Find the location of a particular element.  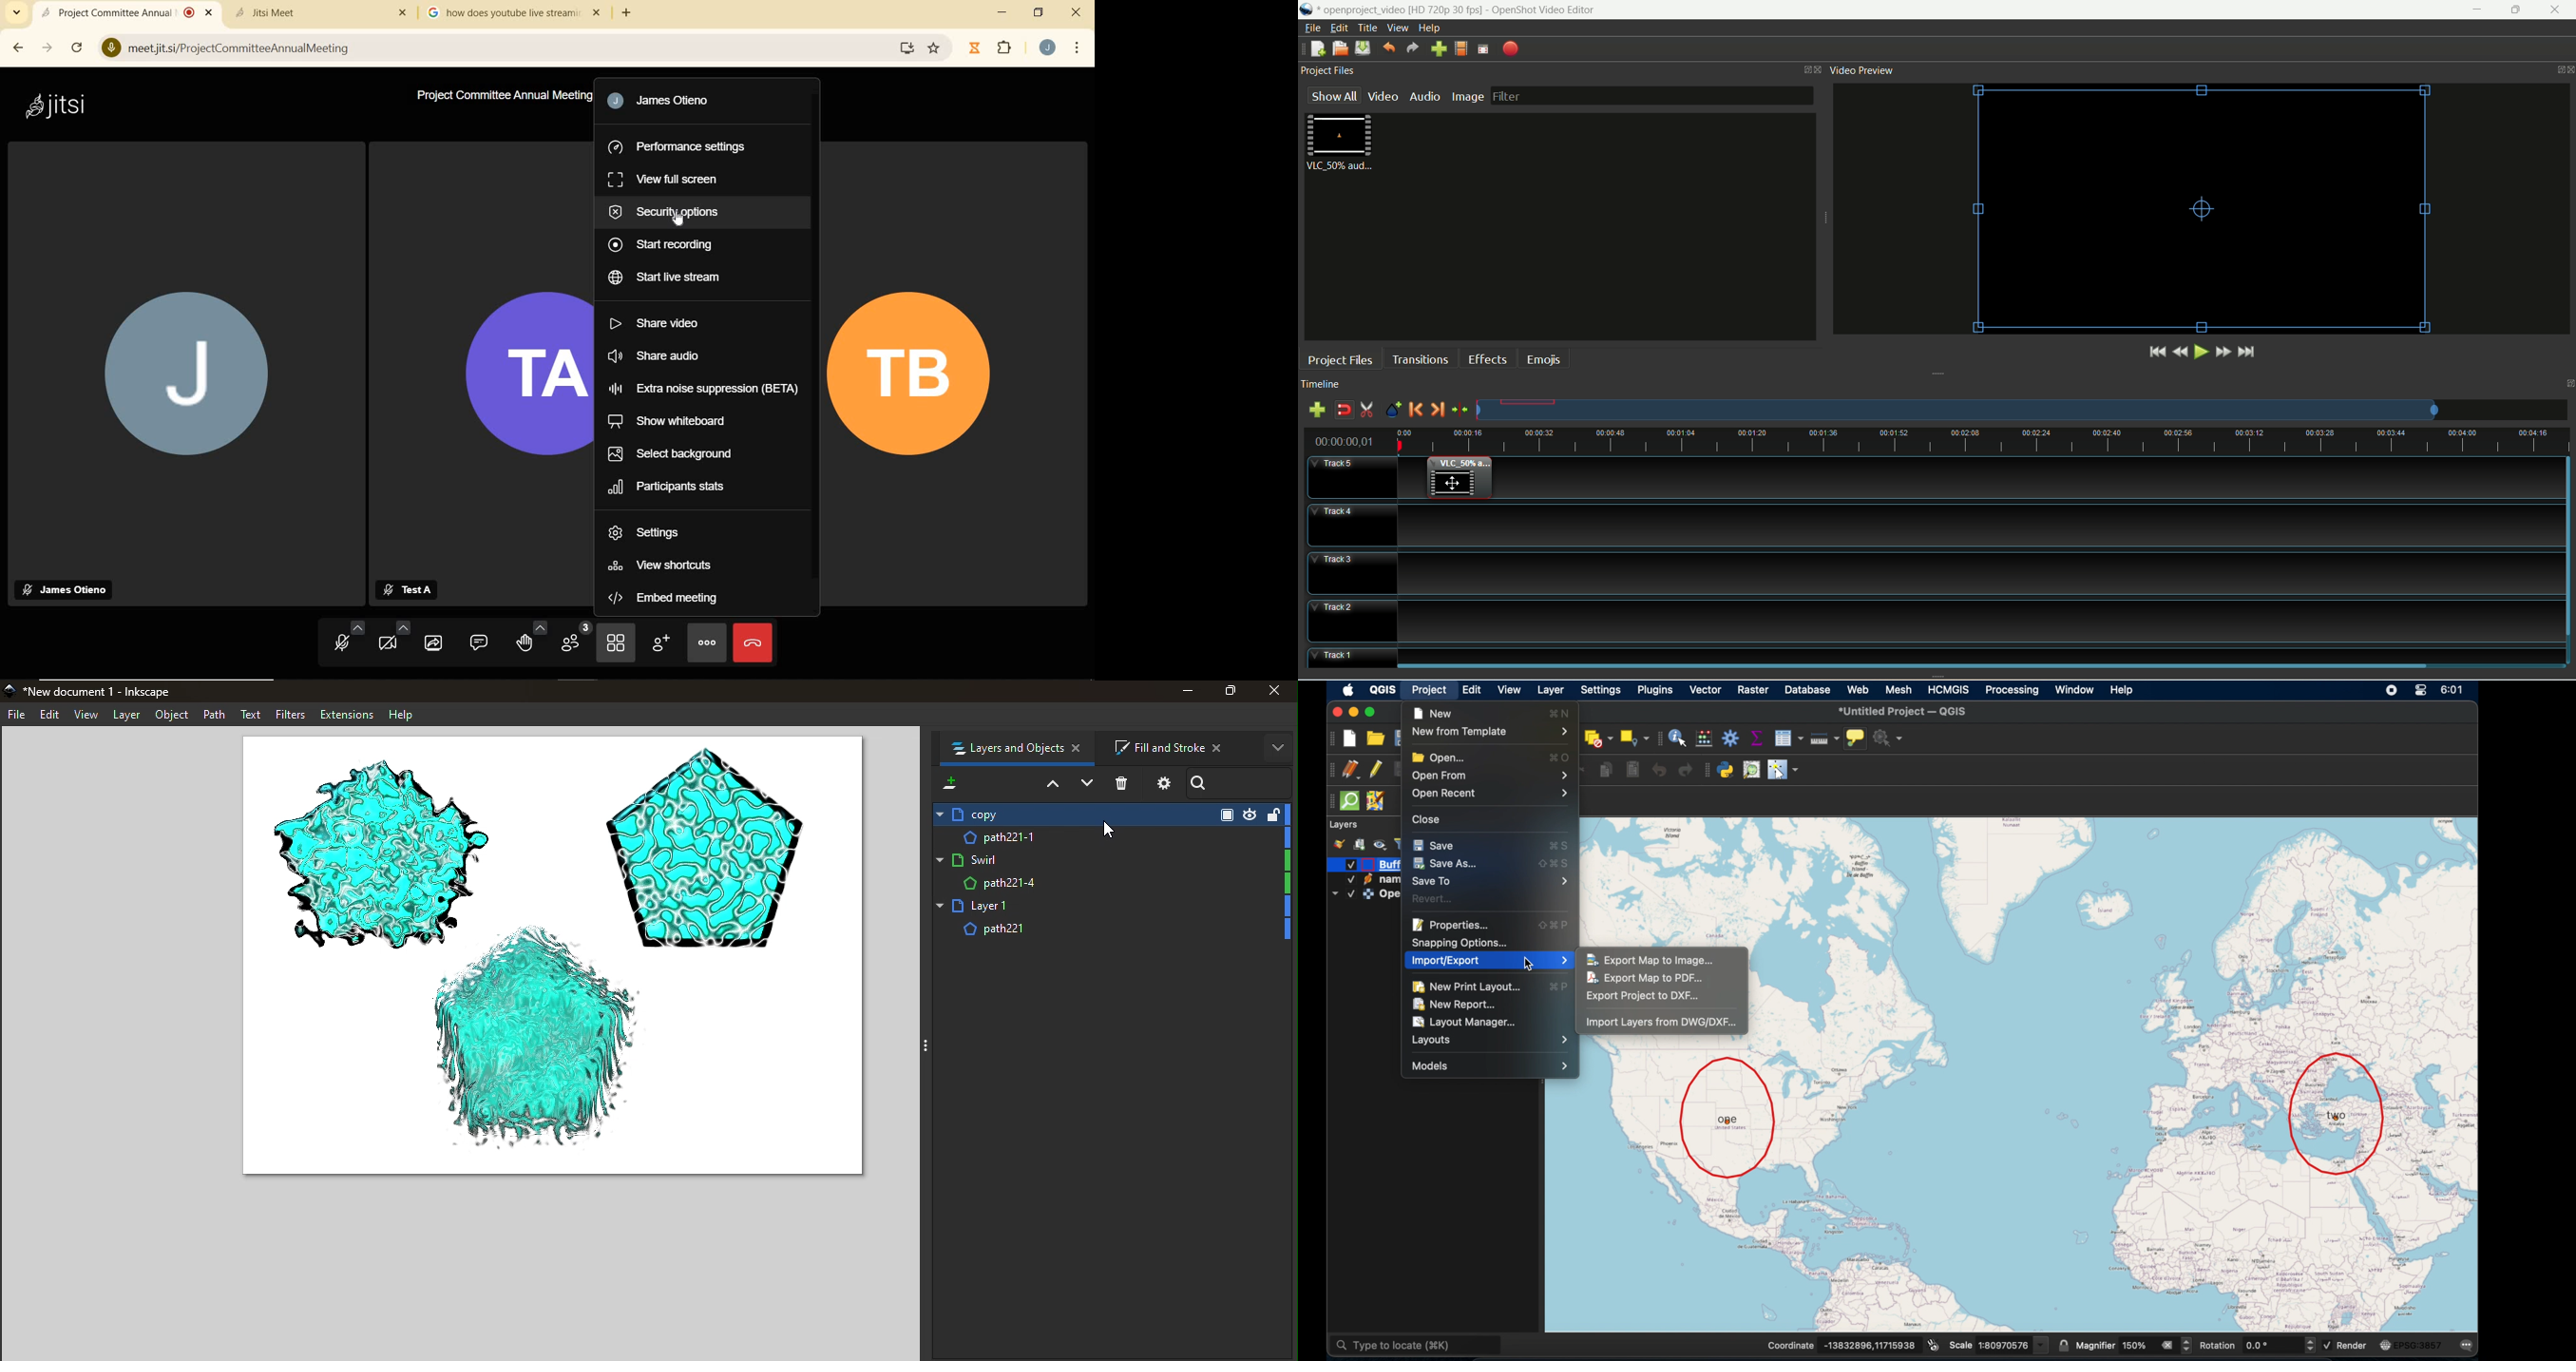

Lock/Unlock layer is located at coordinates (1271, 814).